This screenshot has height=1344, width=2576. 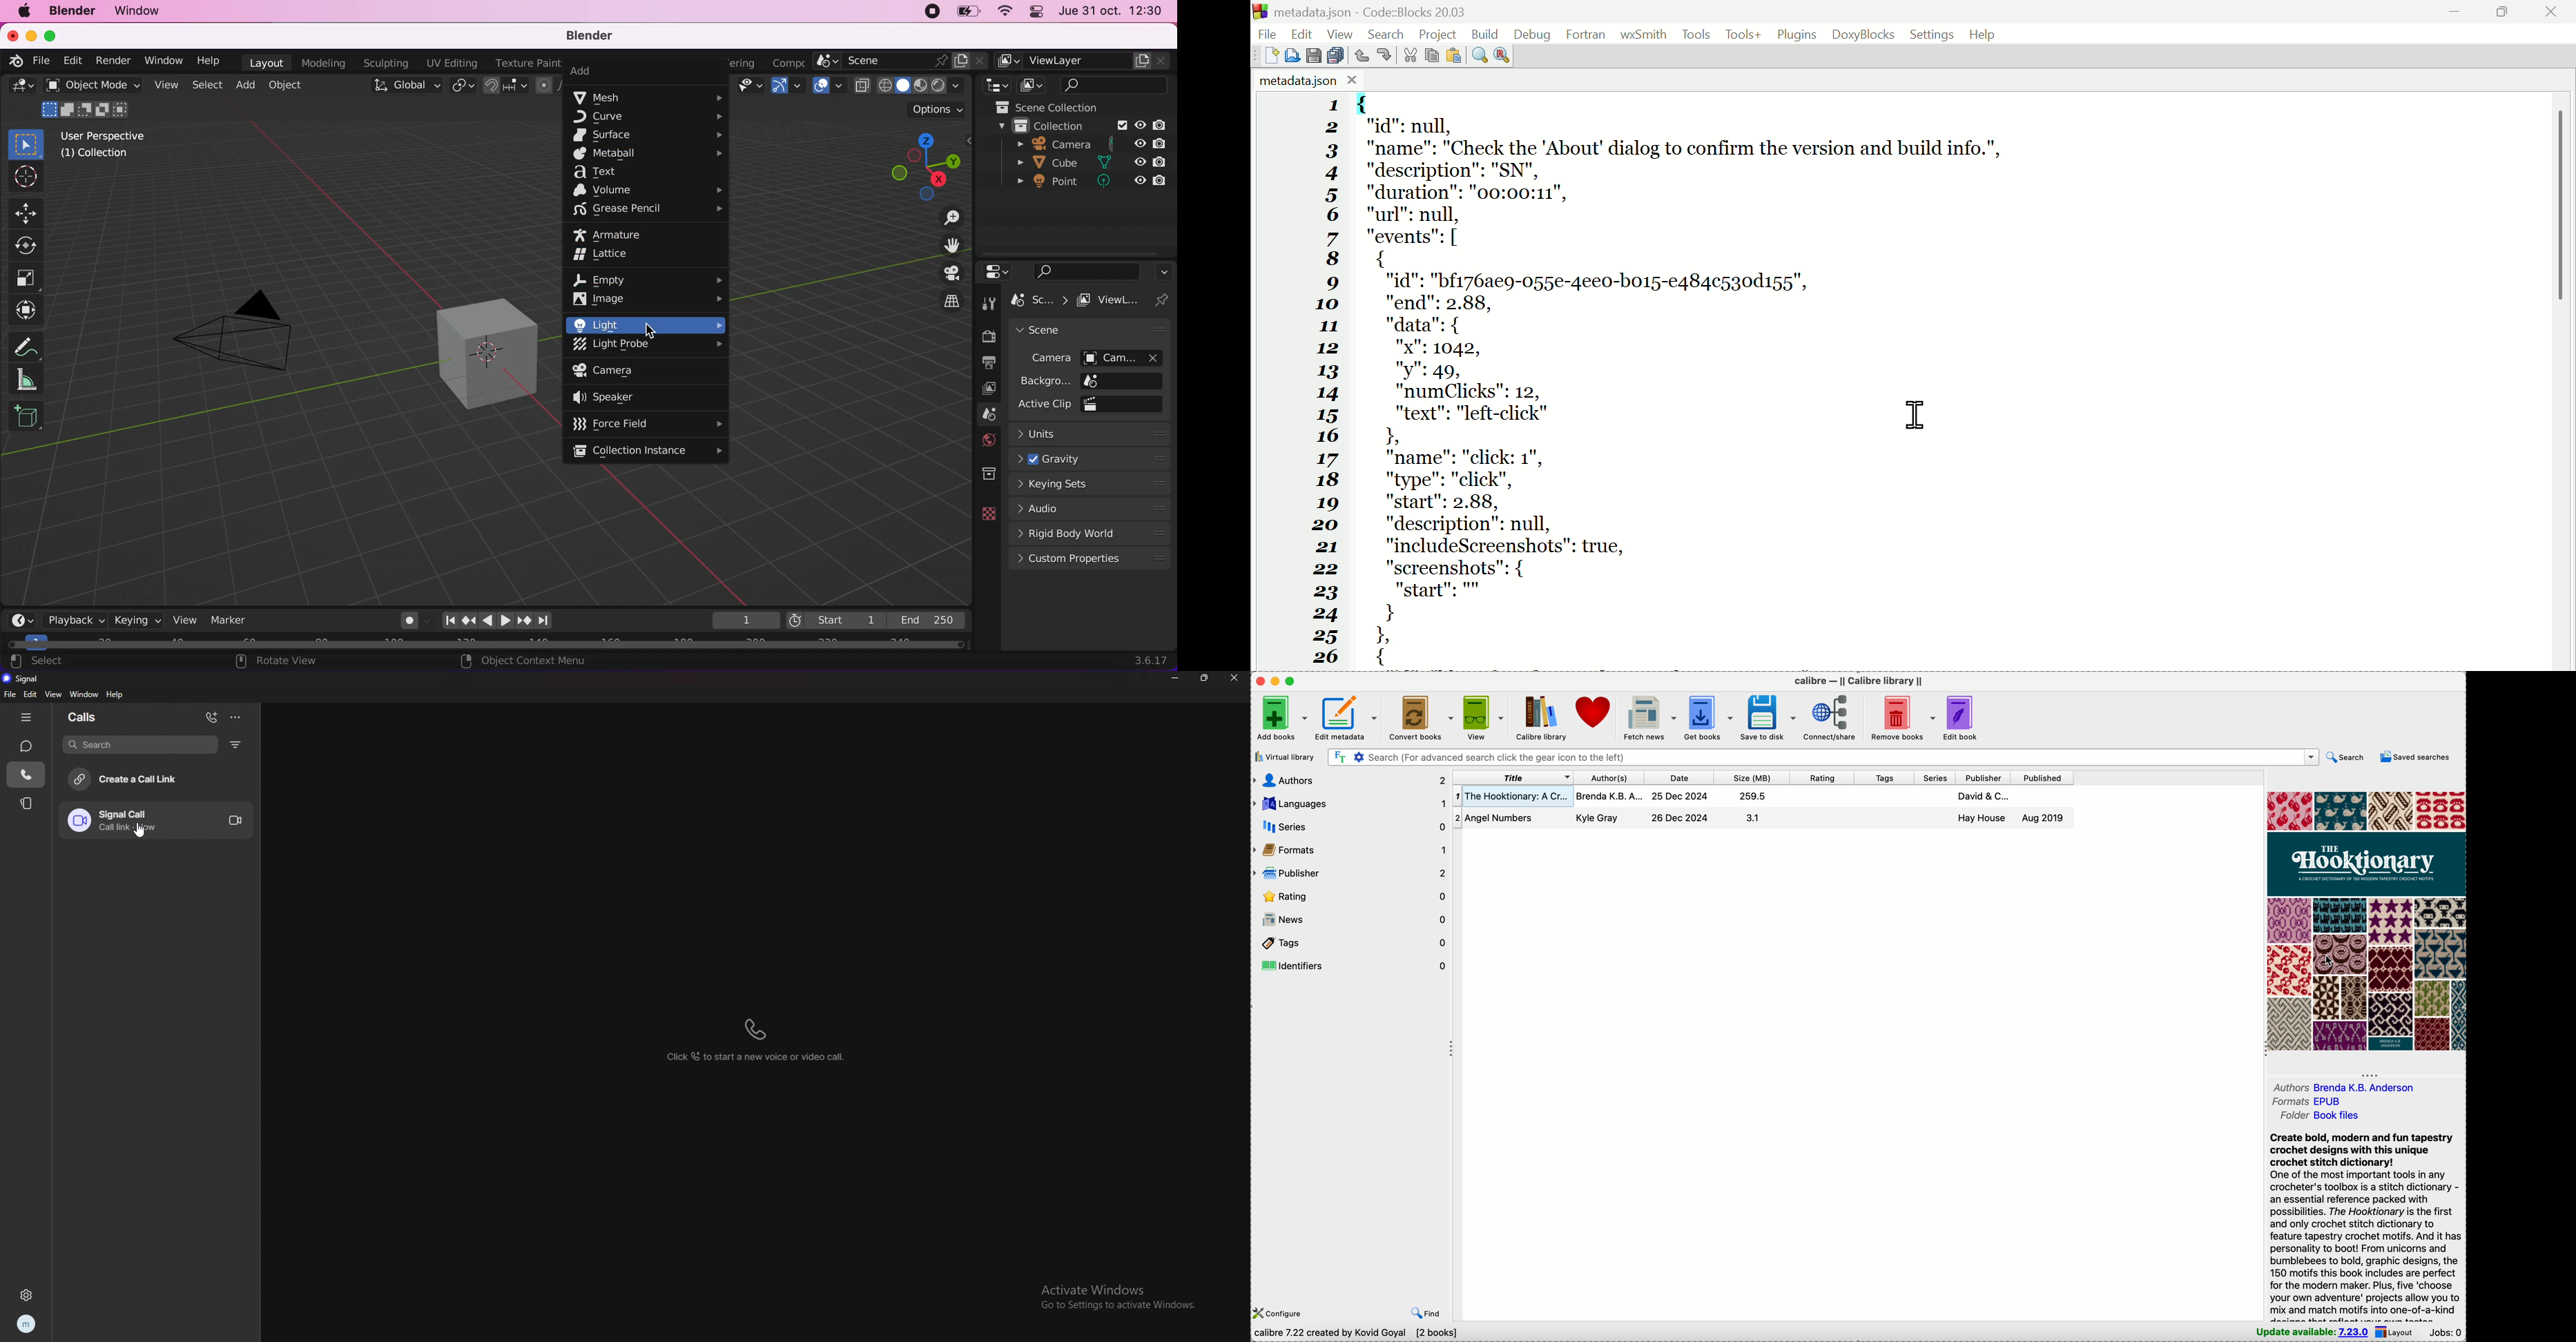 I want to click on tags, so click(x=1884, y=777).